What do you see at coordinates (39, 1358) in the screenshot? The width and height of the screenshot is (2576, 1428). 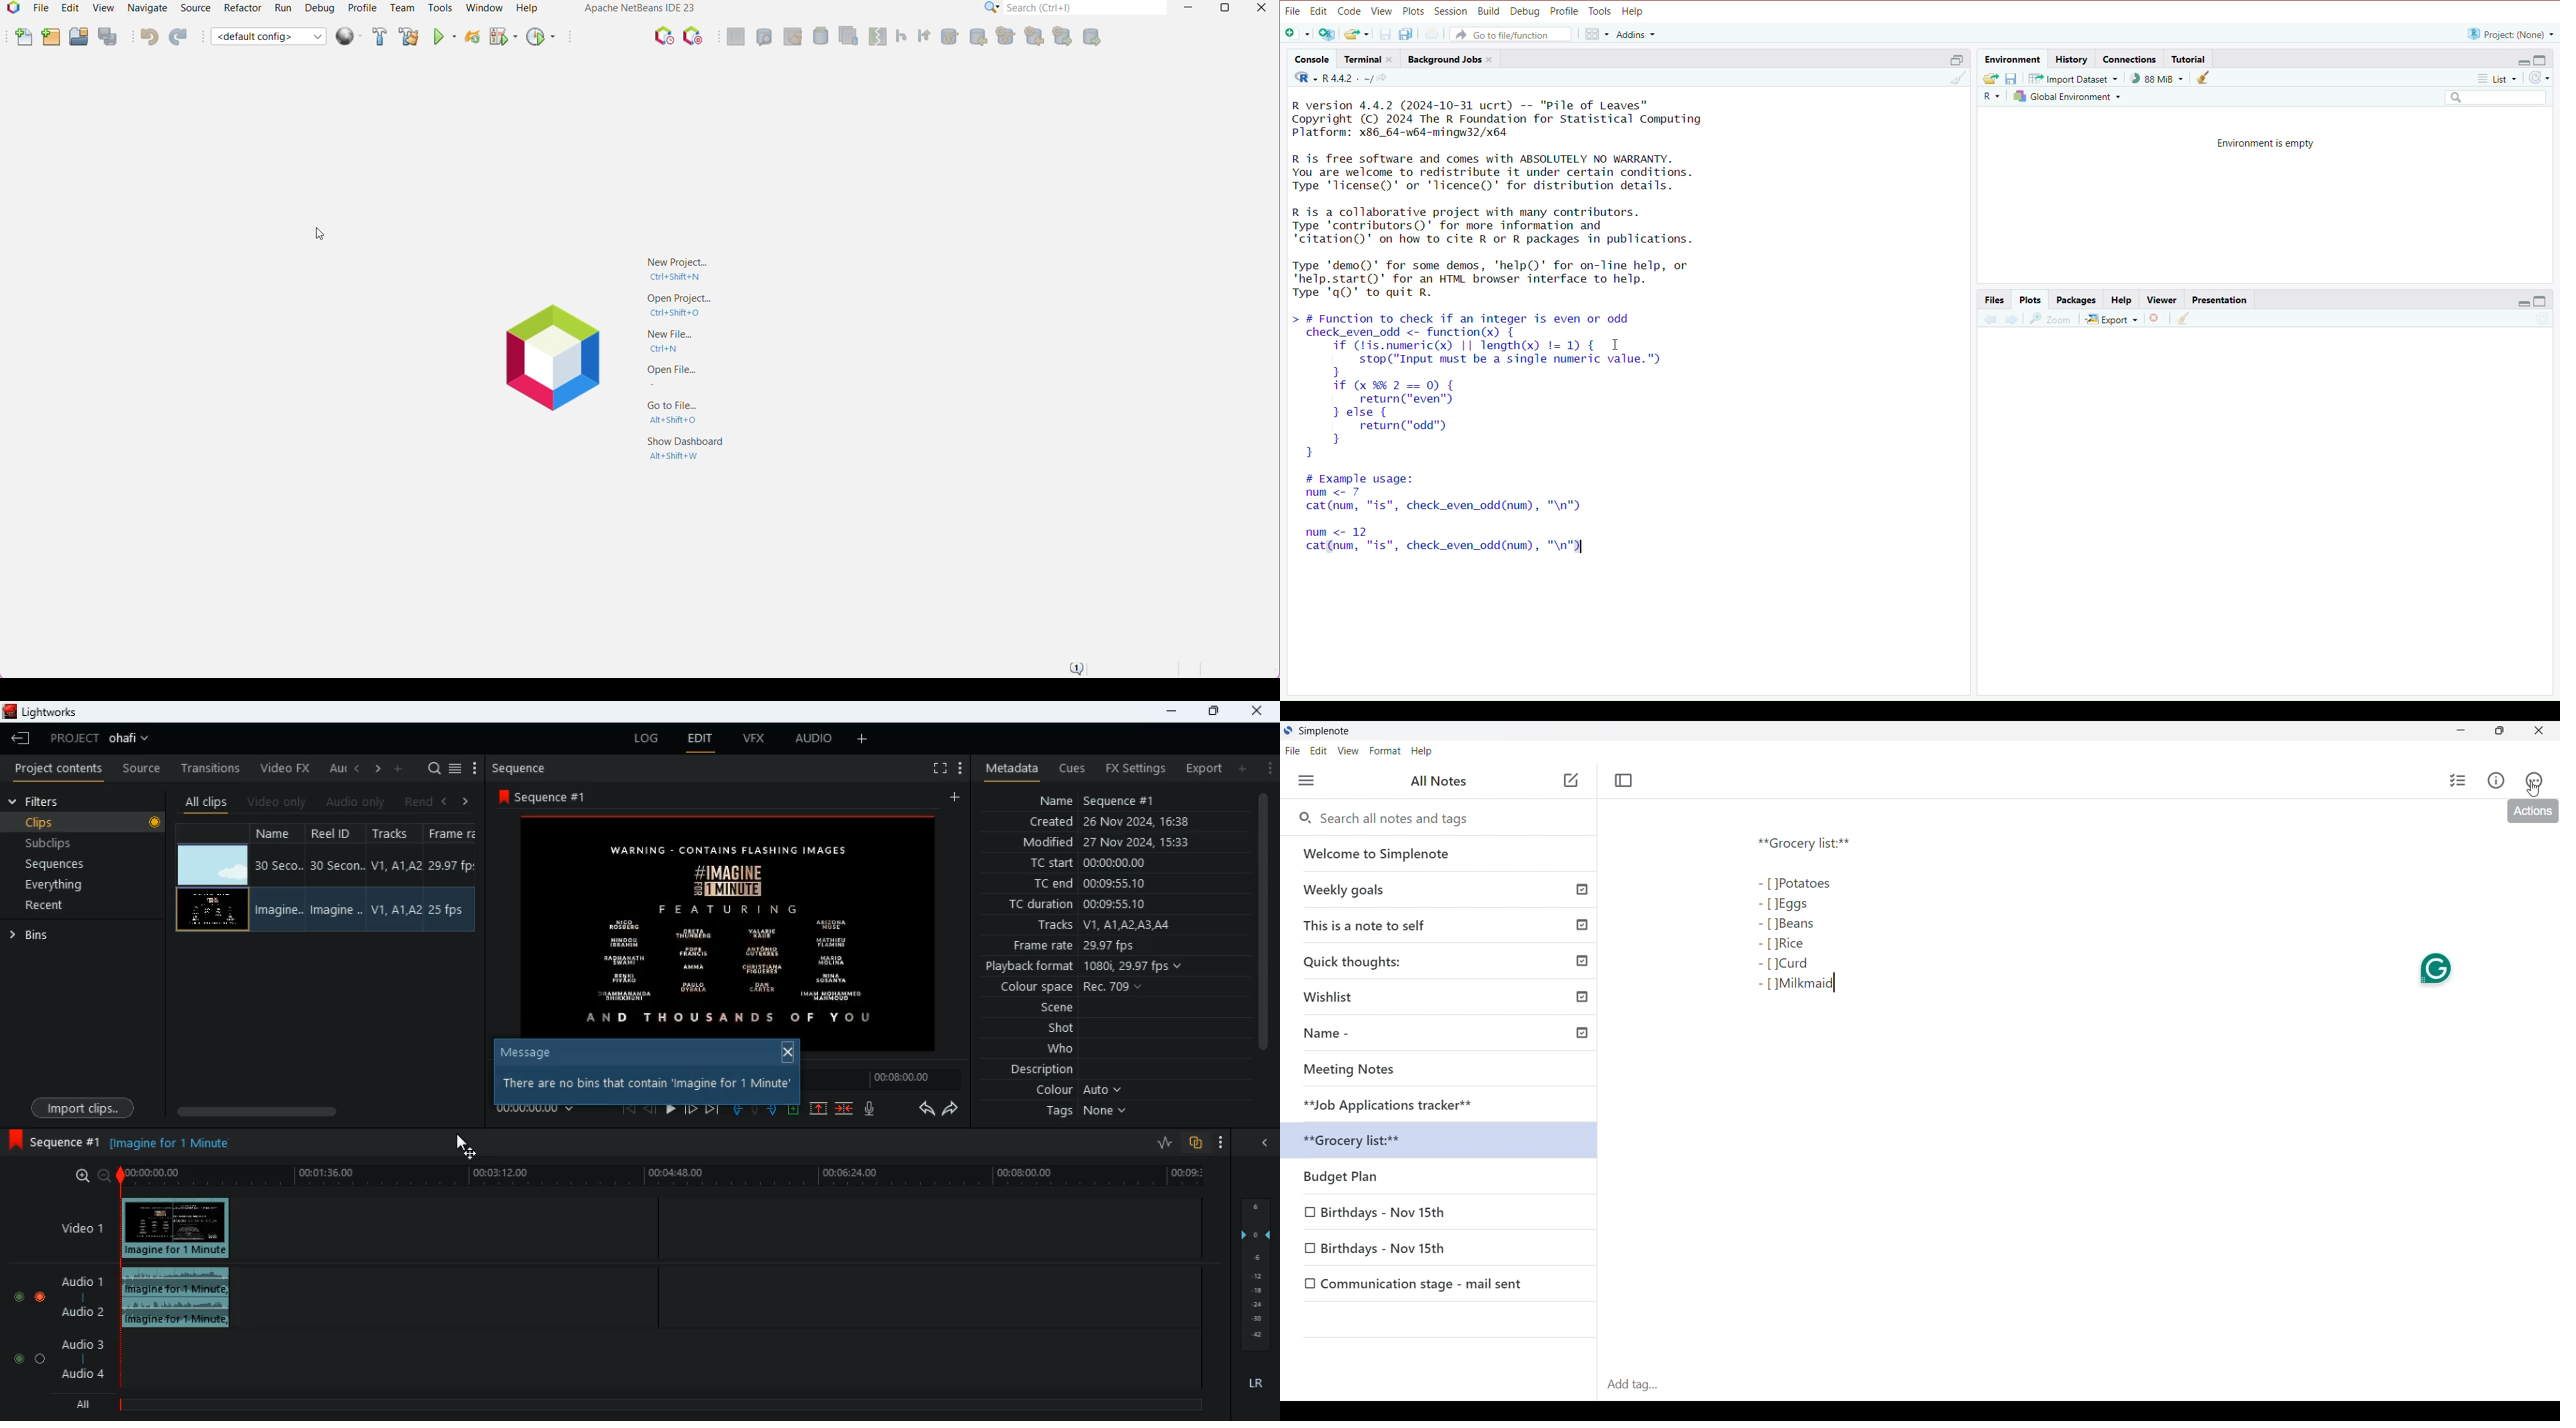 I see `toggle` at bounding box center [39, 1358].